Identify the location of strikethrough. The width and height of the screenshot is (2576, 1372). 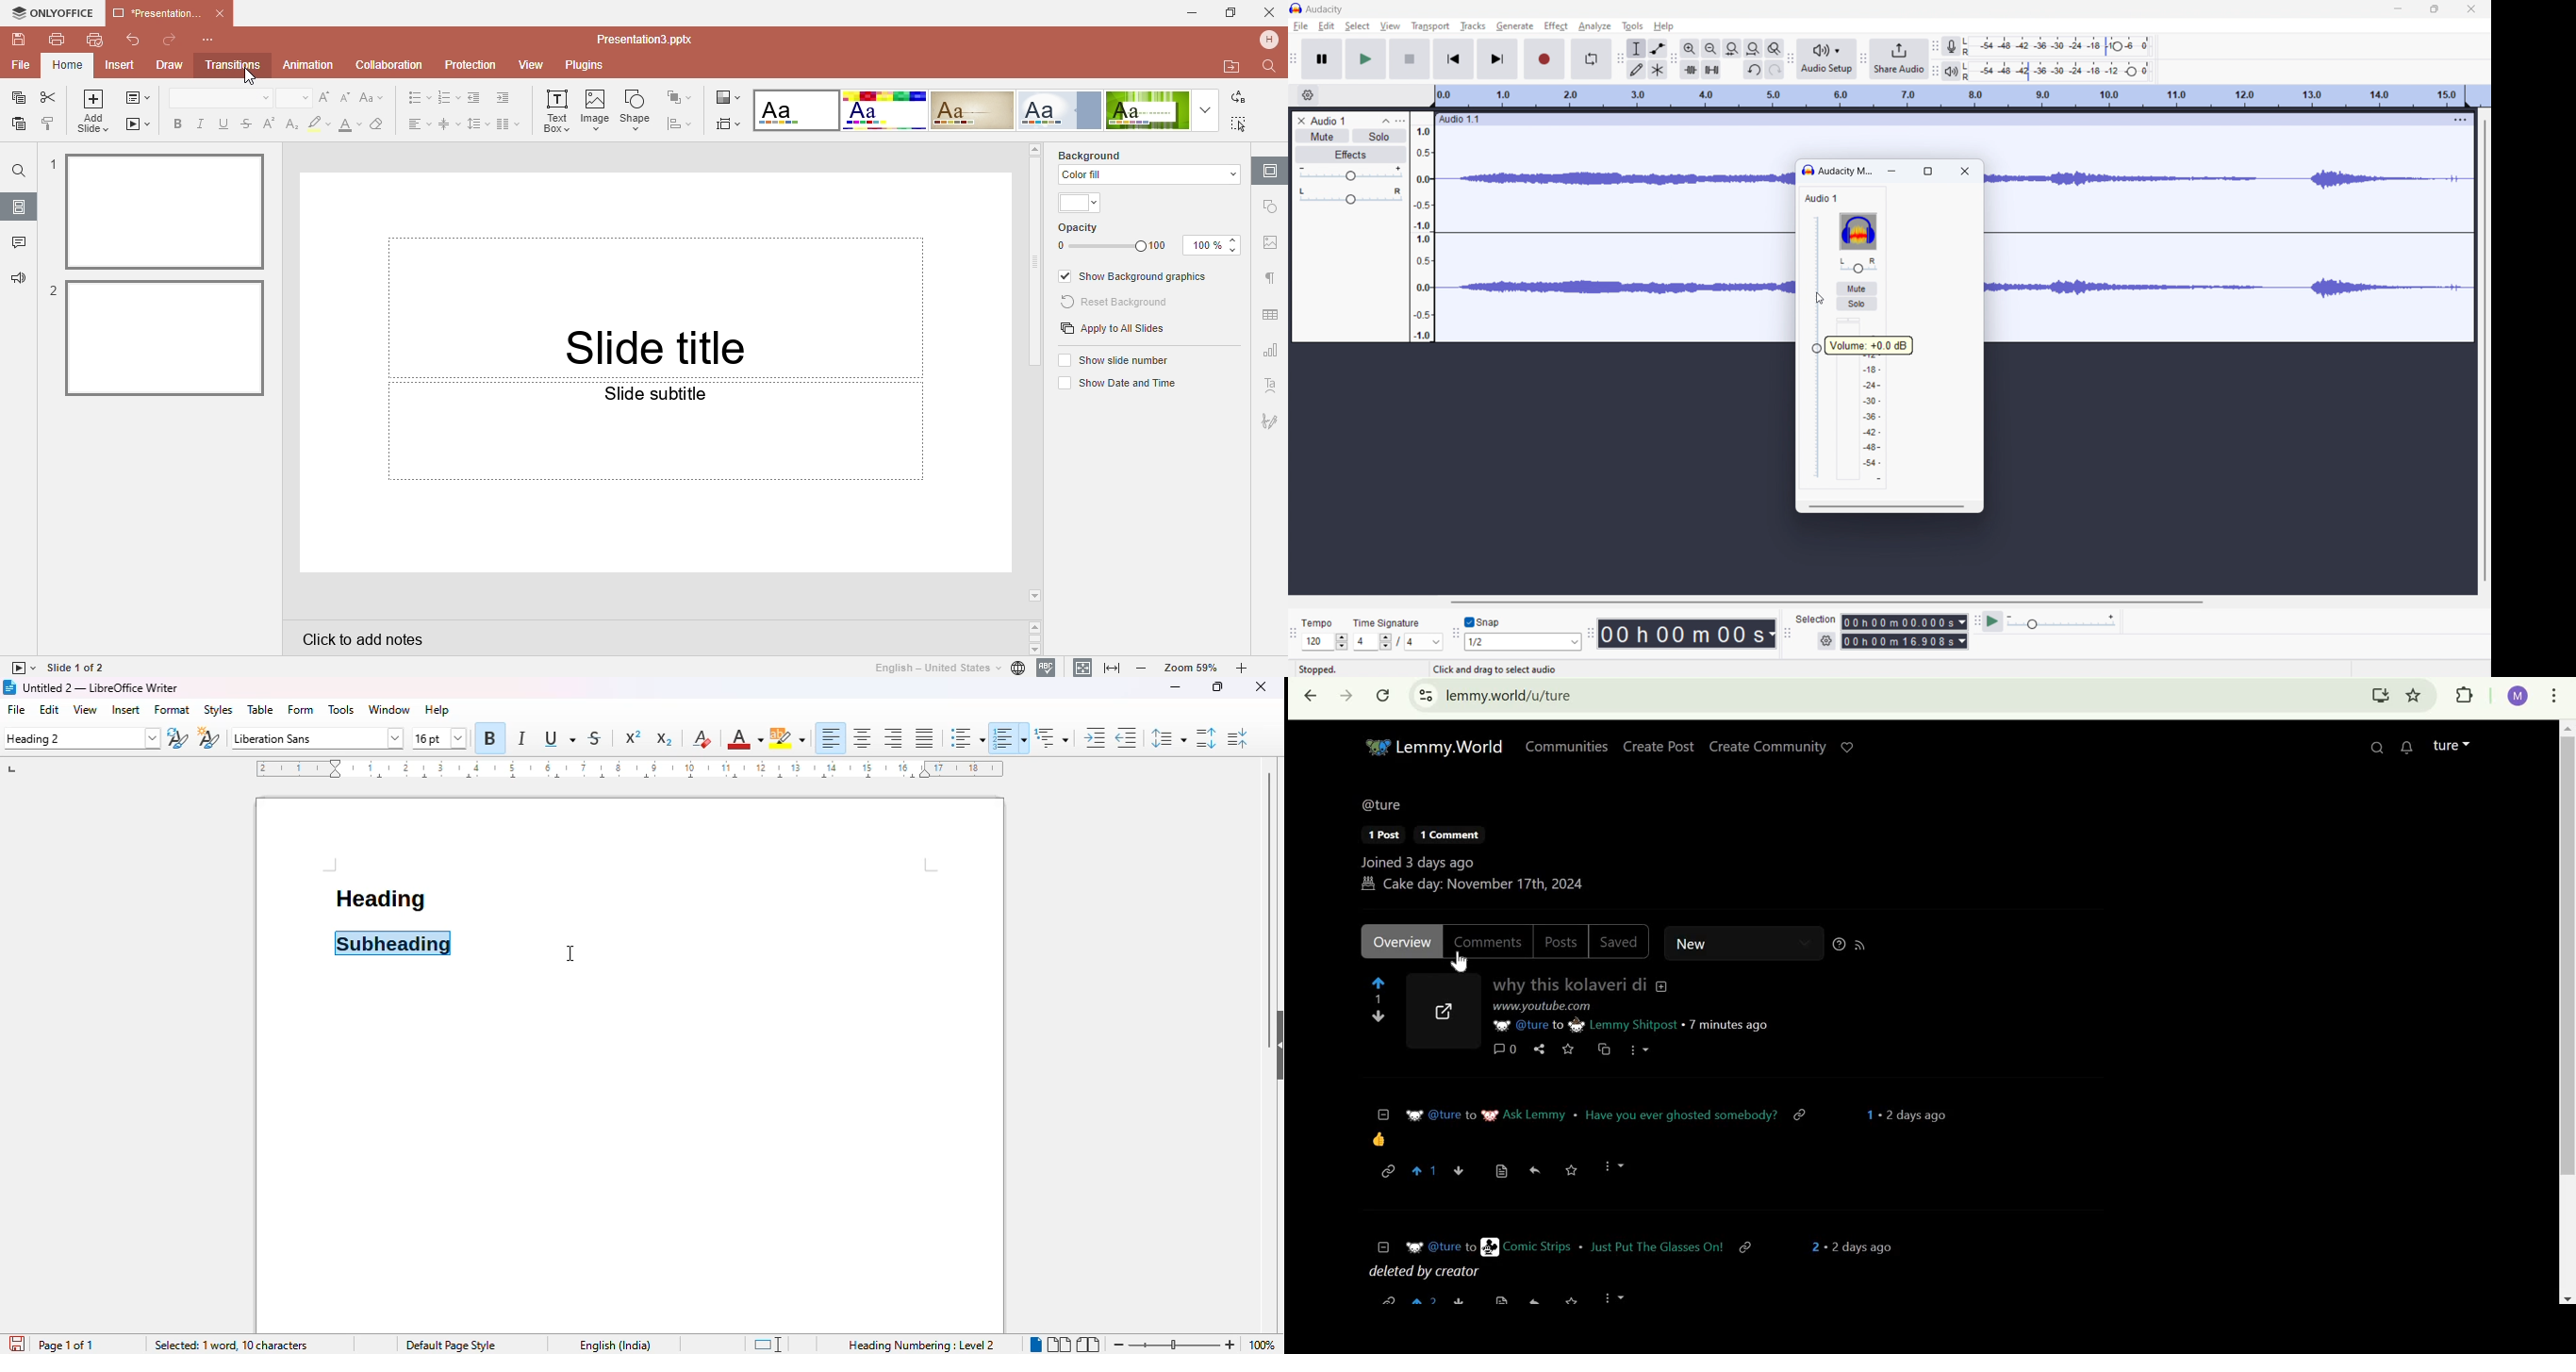
(595, 739).